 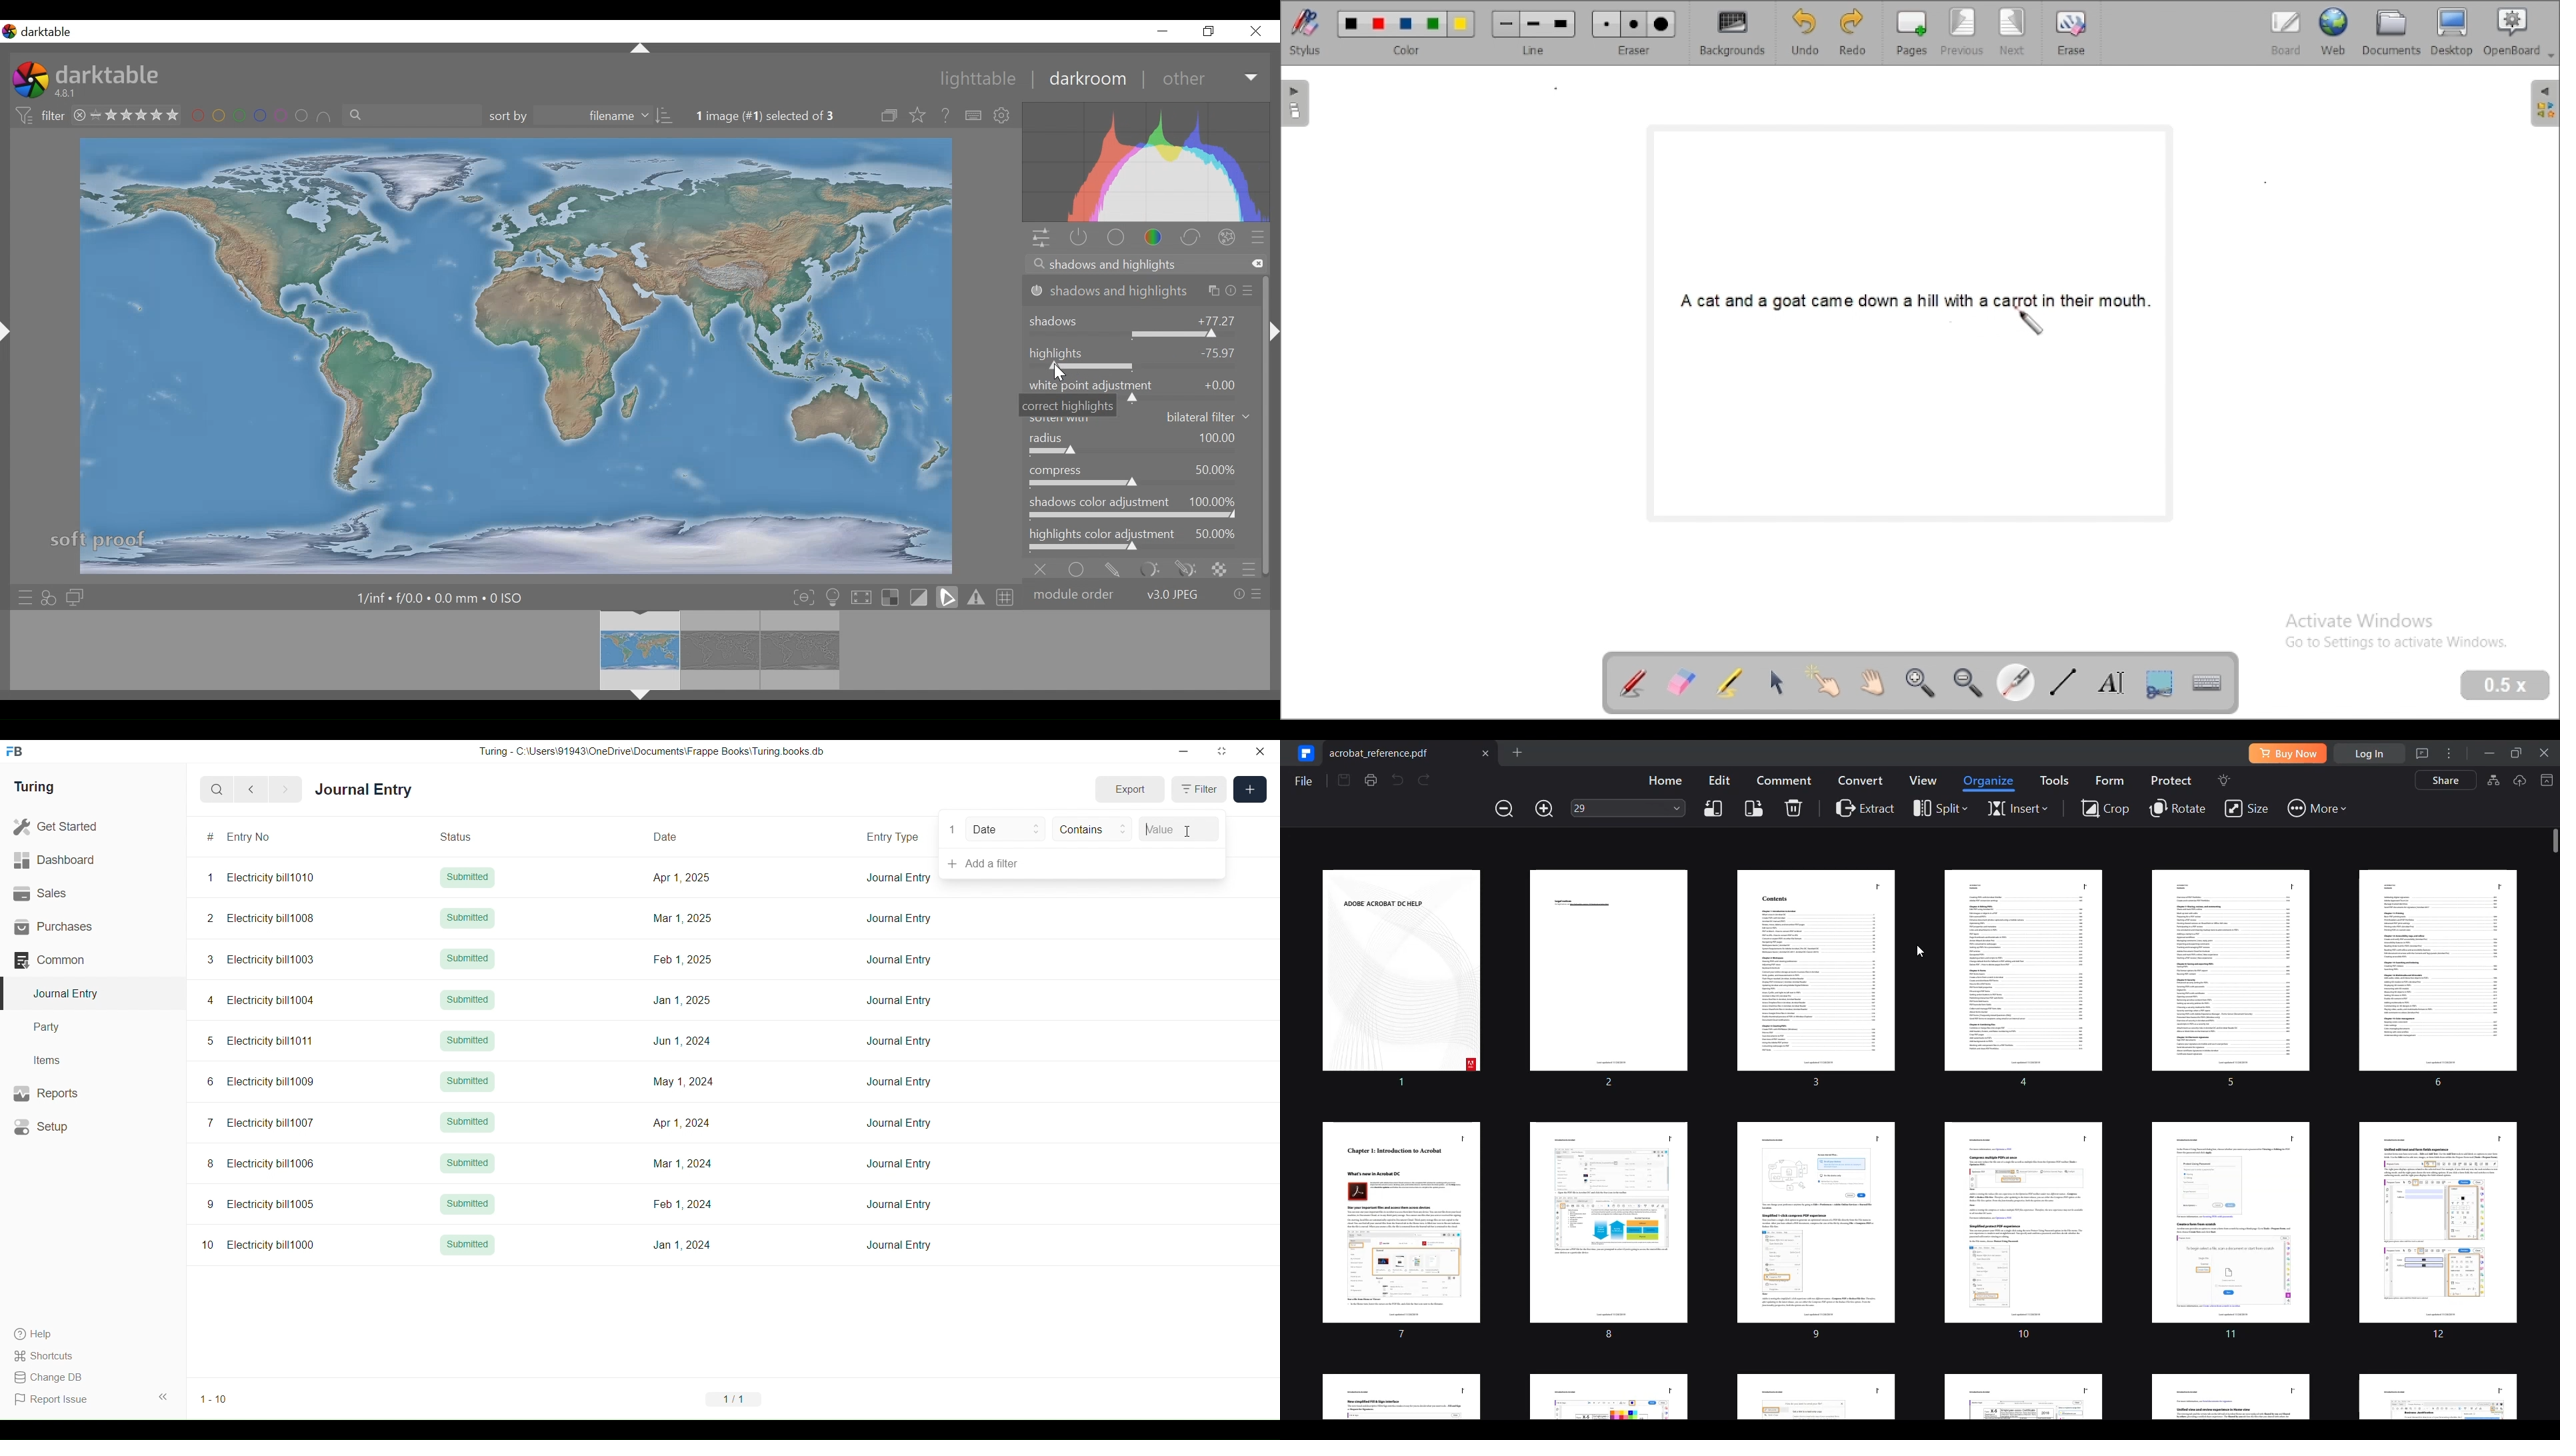 I want to click on 10 Electricity bill1000, so click(x=259, y=1245).